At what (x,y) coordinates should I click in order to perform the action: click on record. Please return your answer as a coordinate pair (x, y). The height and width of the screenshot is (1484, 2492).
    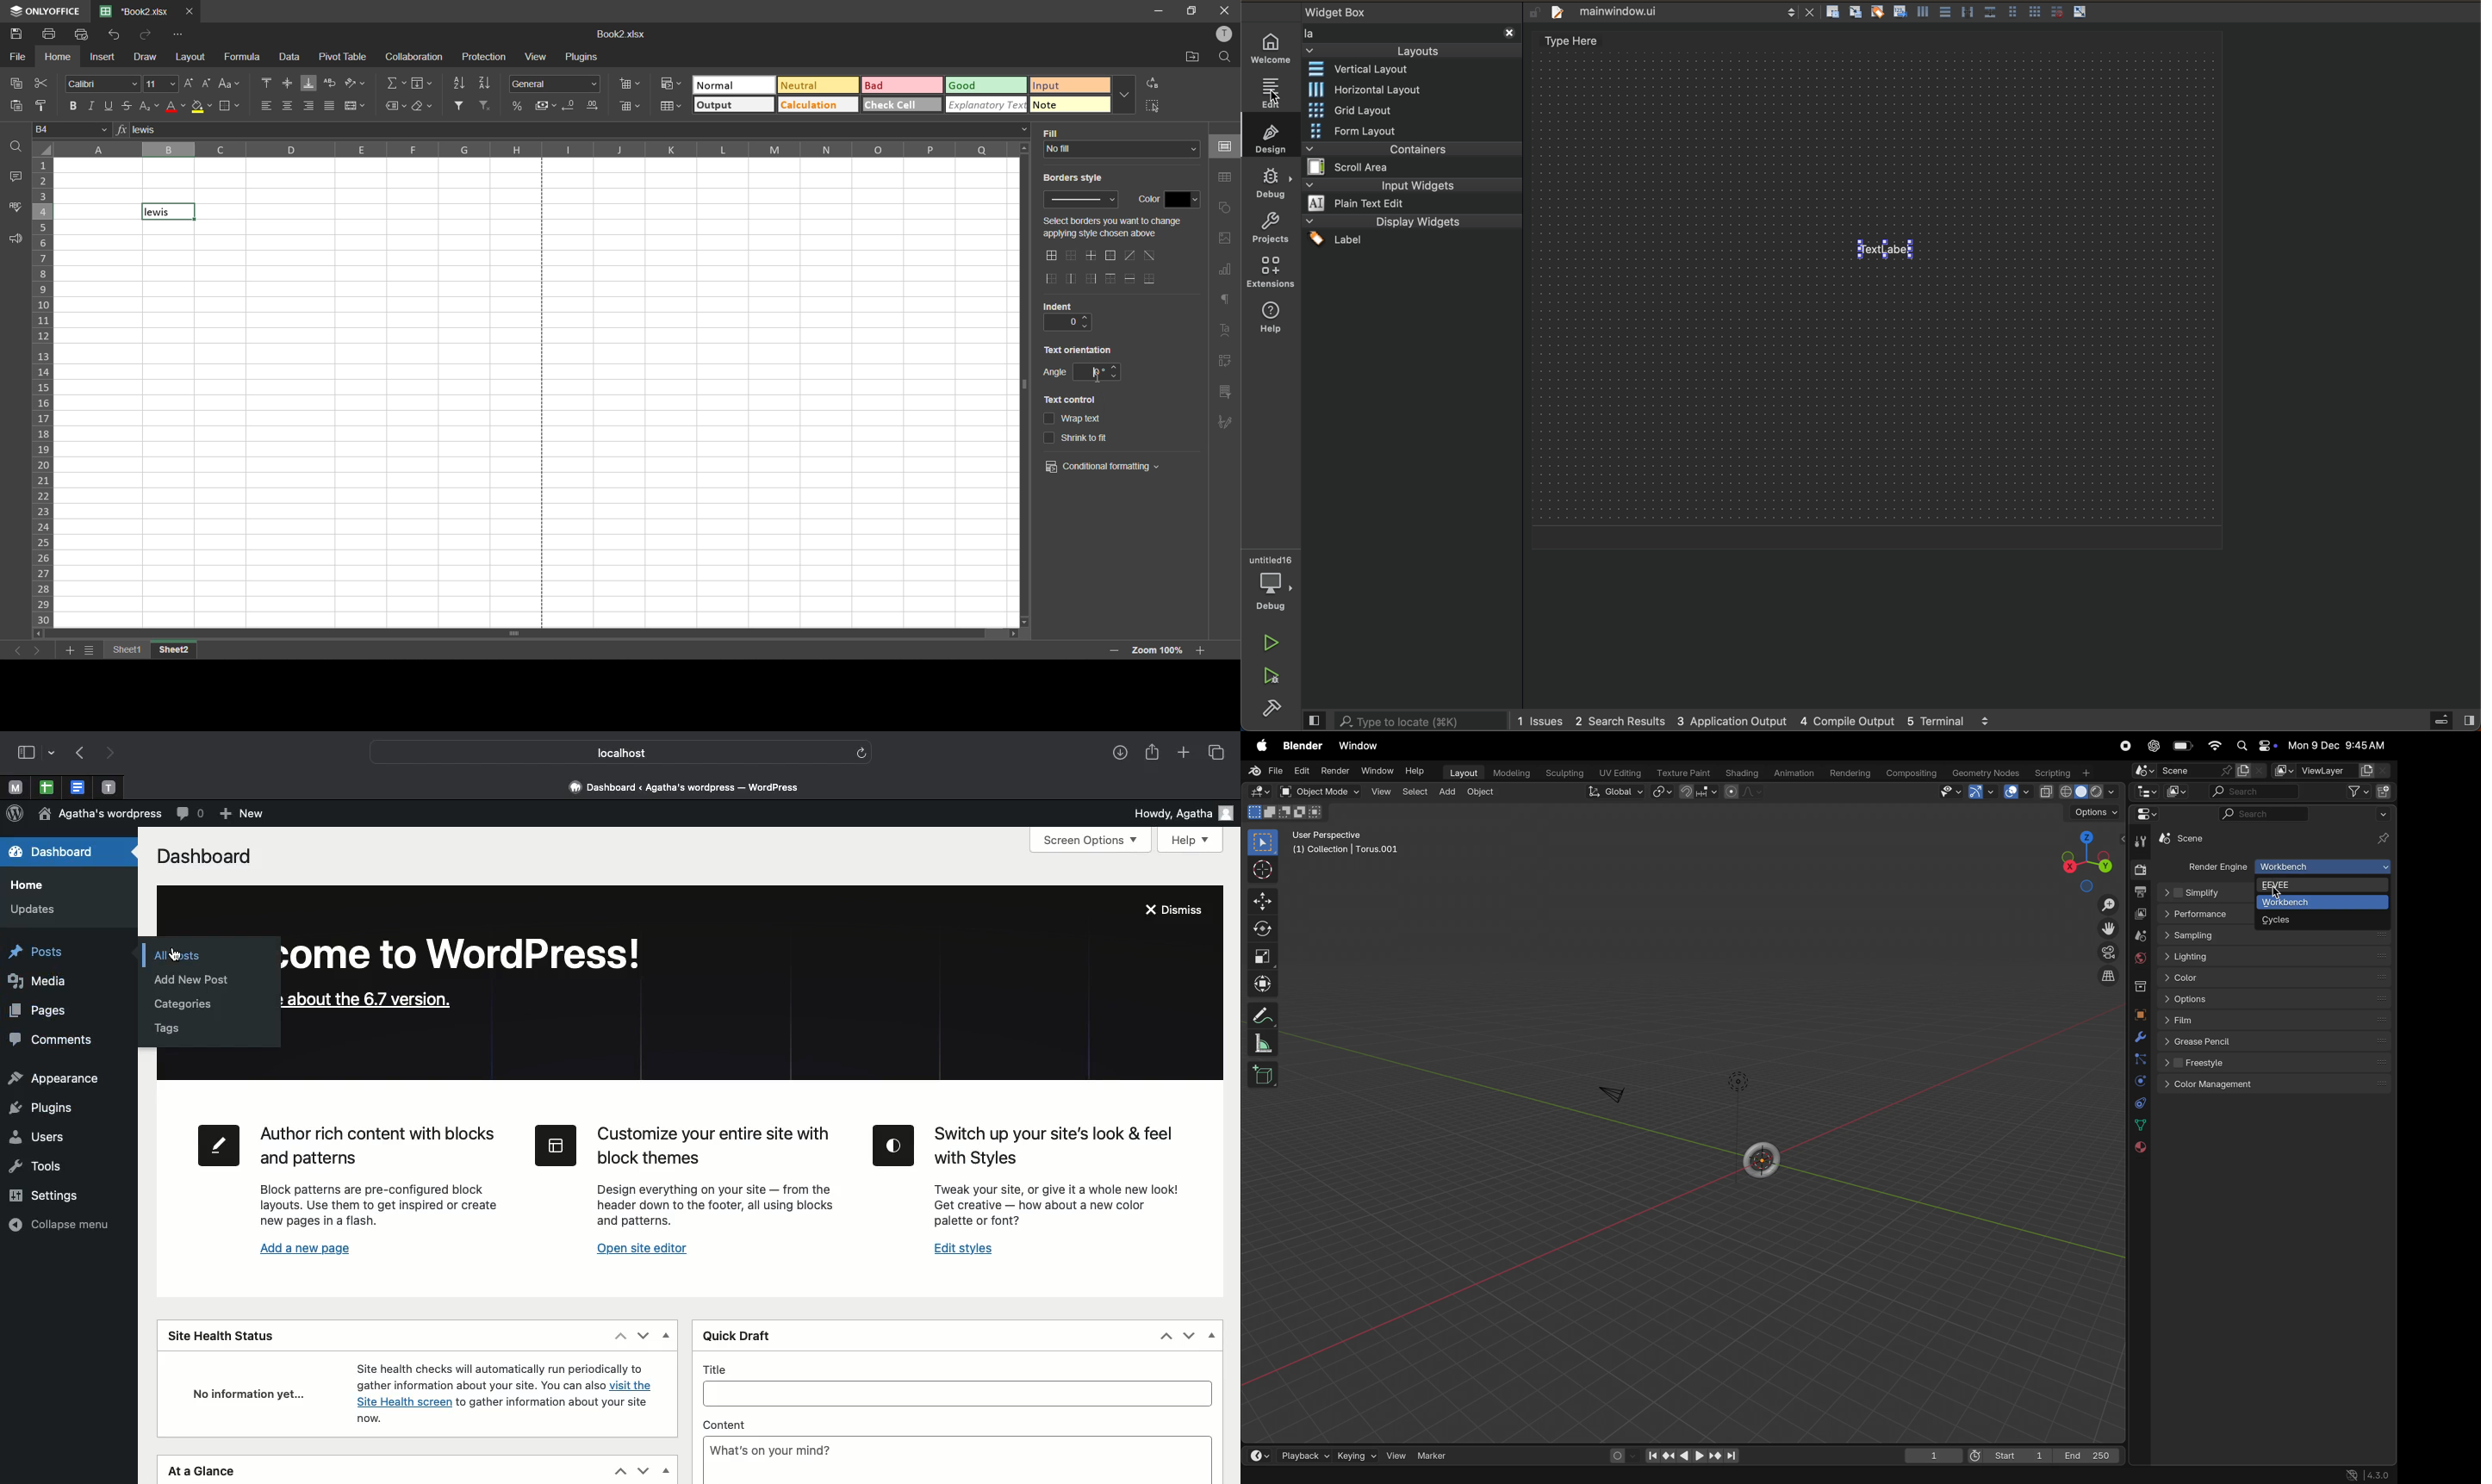
    Looking at the image, I should click on (2123, 746).